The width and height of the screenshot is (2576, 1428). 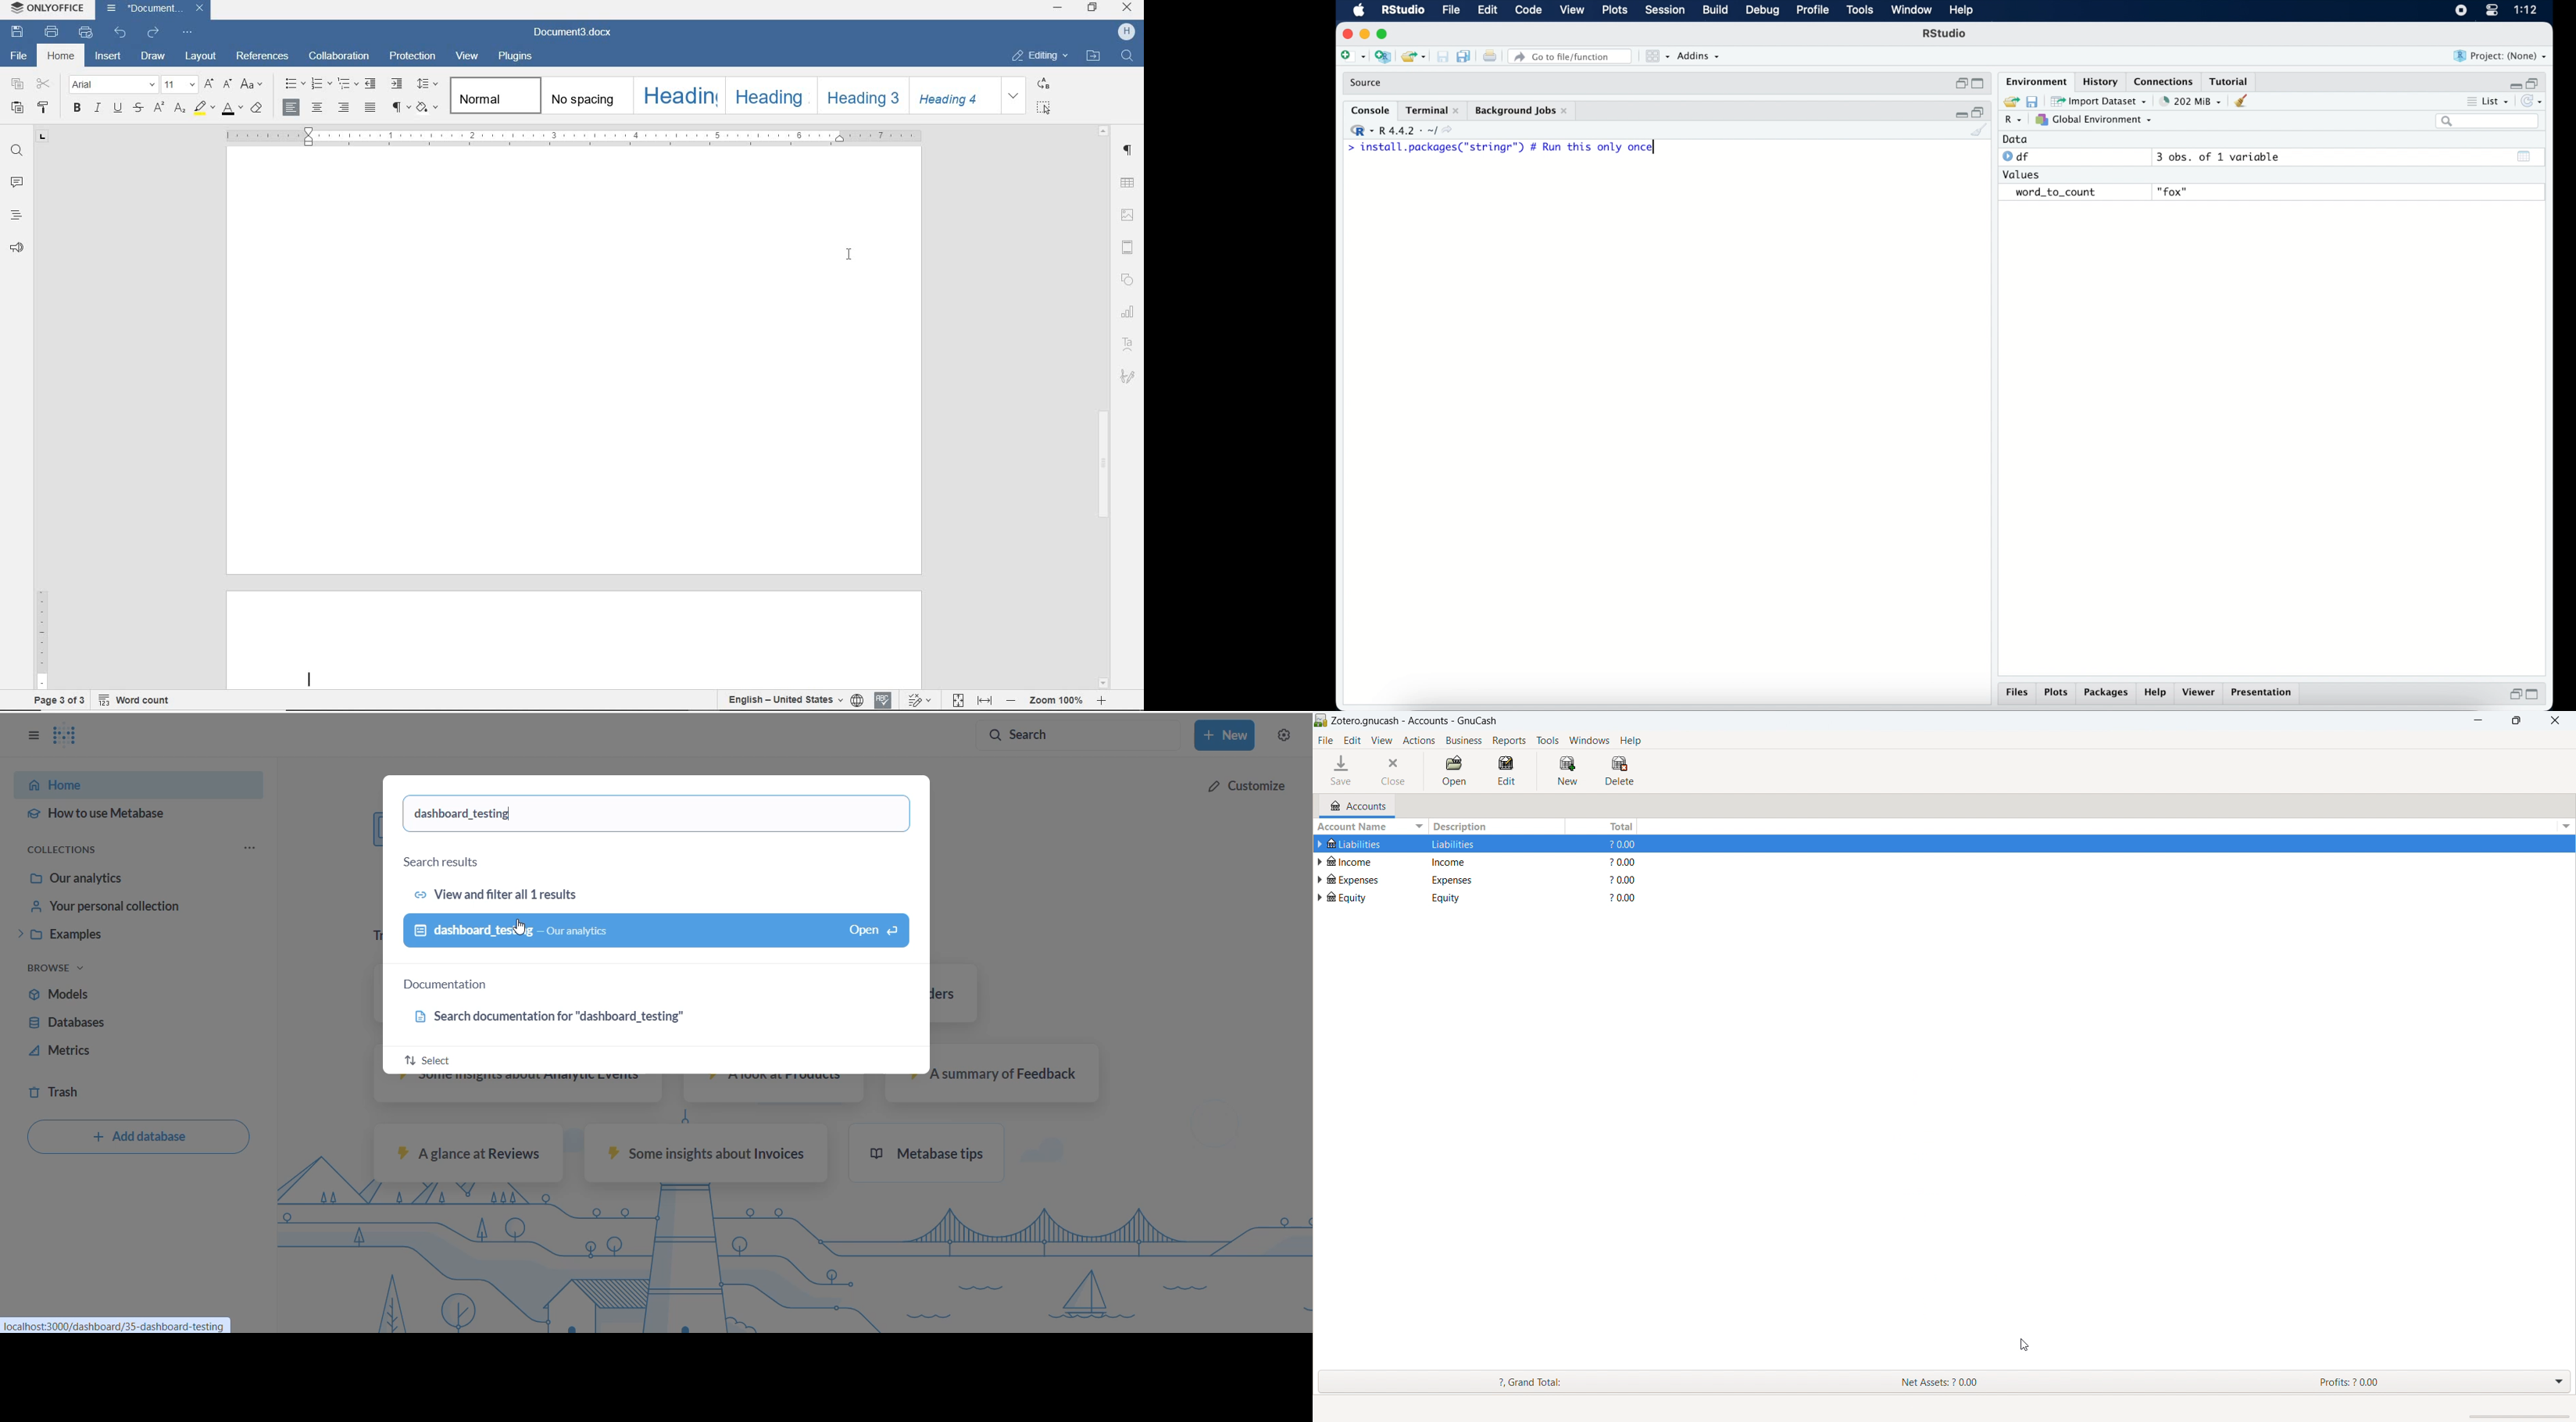 What do you see at coordinates (2023, 173) in the screenshot?
I see `values` at bounding box center [2023, 173].